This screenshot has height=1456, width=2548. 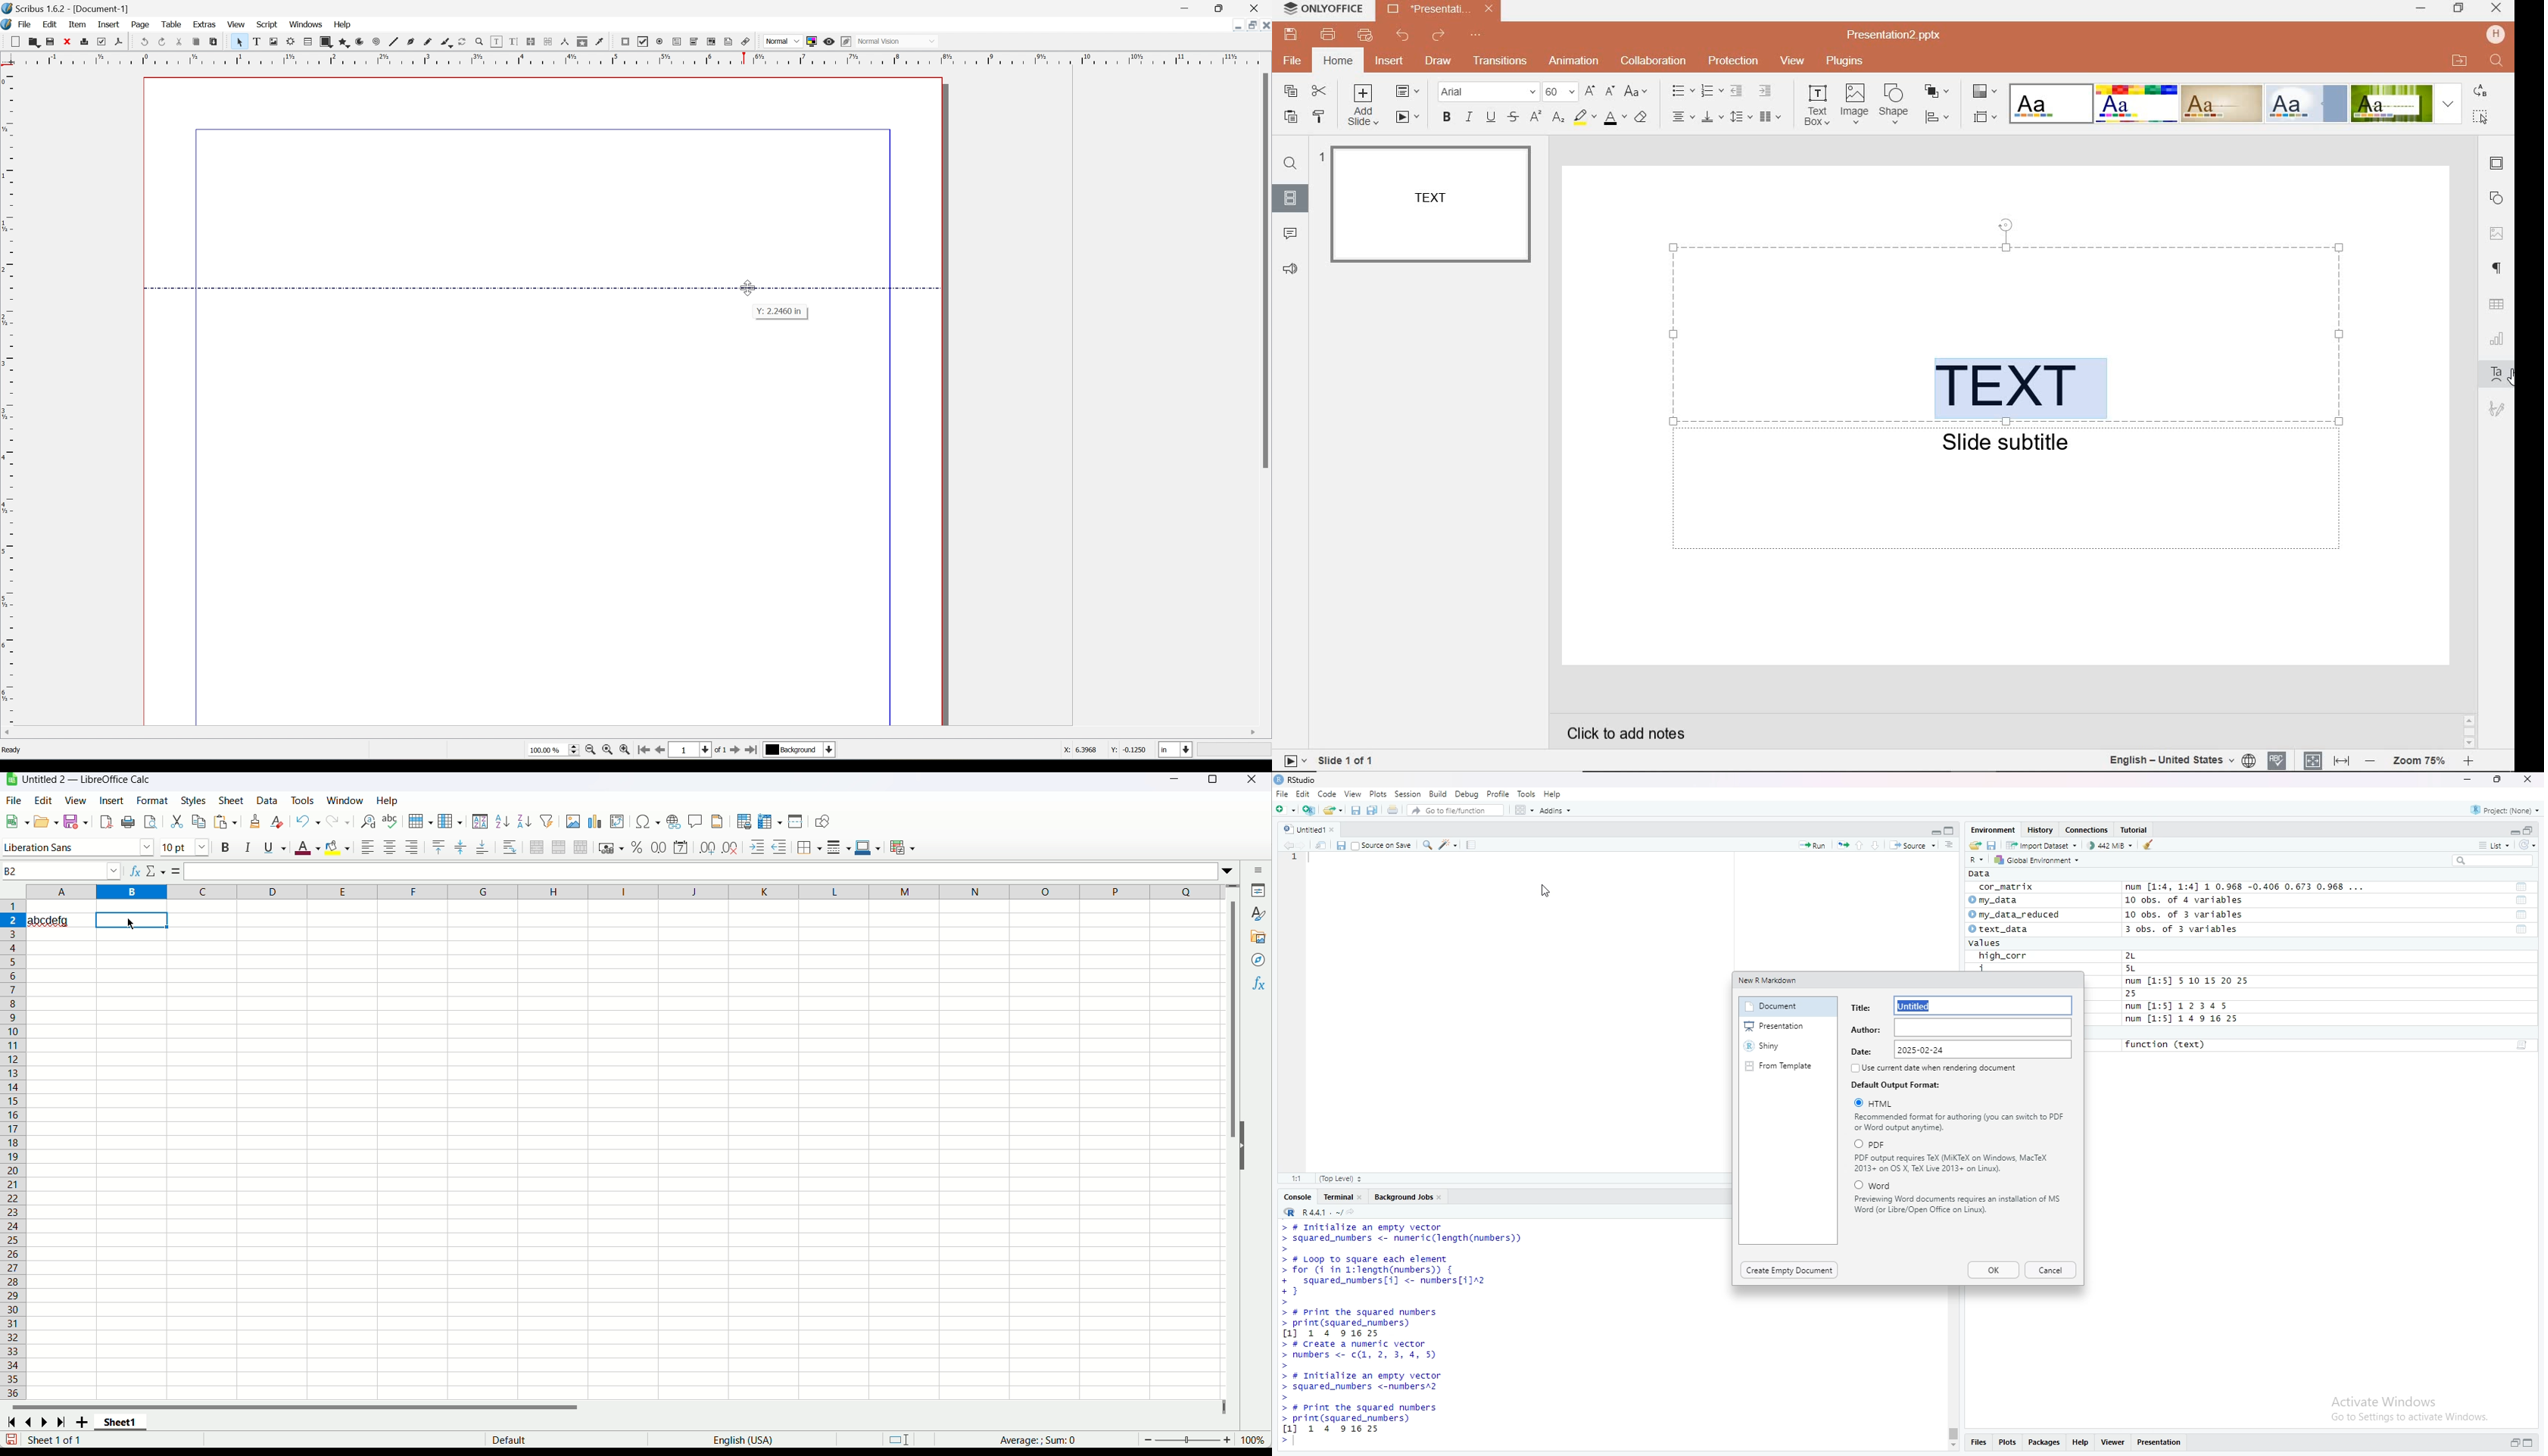 What do you see at coordinates (1403, 35) in the screenshot?
I see `UNDO` at bounding box center [1403, 35].